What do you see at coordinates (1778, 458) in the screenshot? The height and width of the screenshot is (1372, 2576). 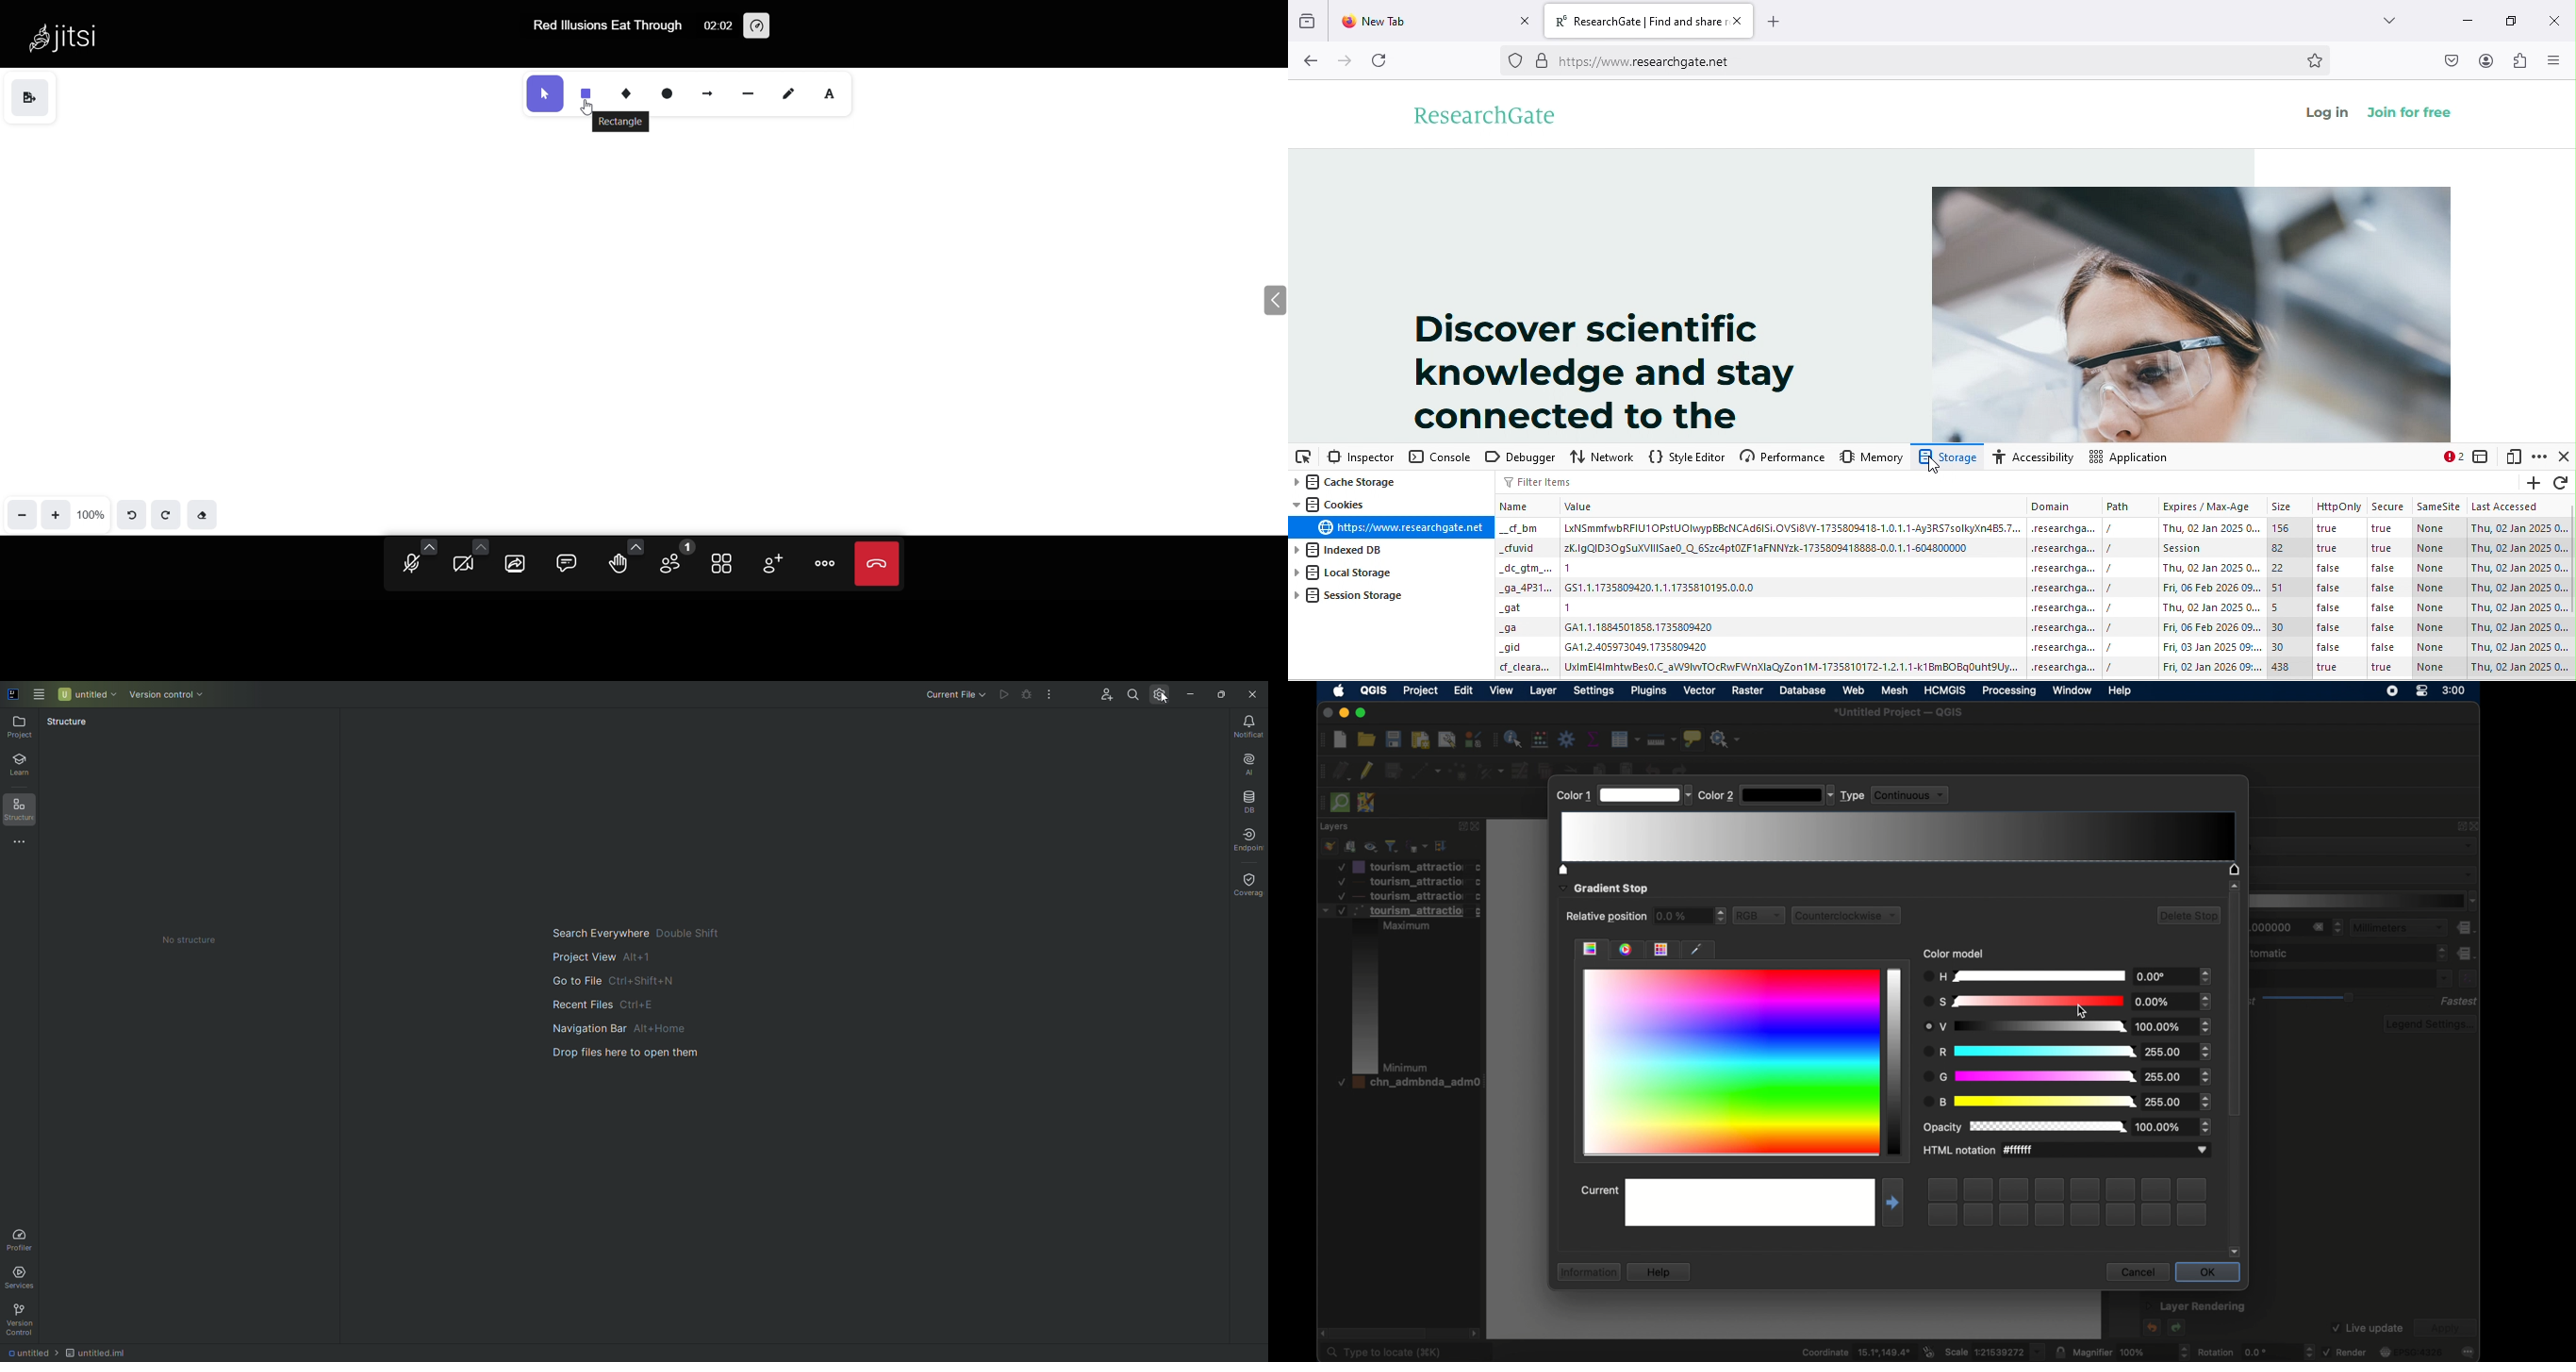 I see `performance` at bounding box center [1778, 458].